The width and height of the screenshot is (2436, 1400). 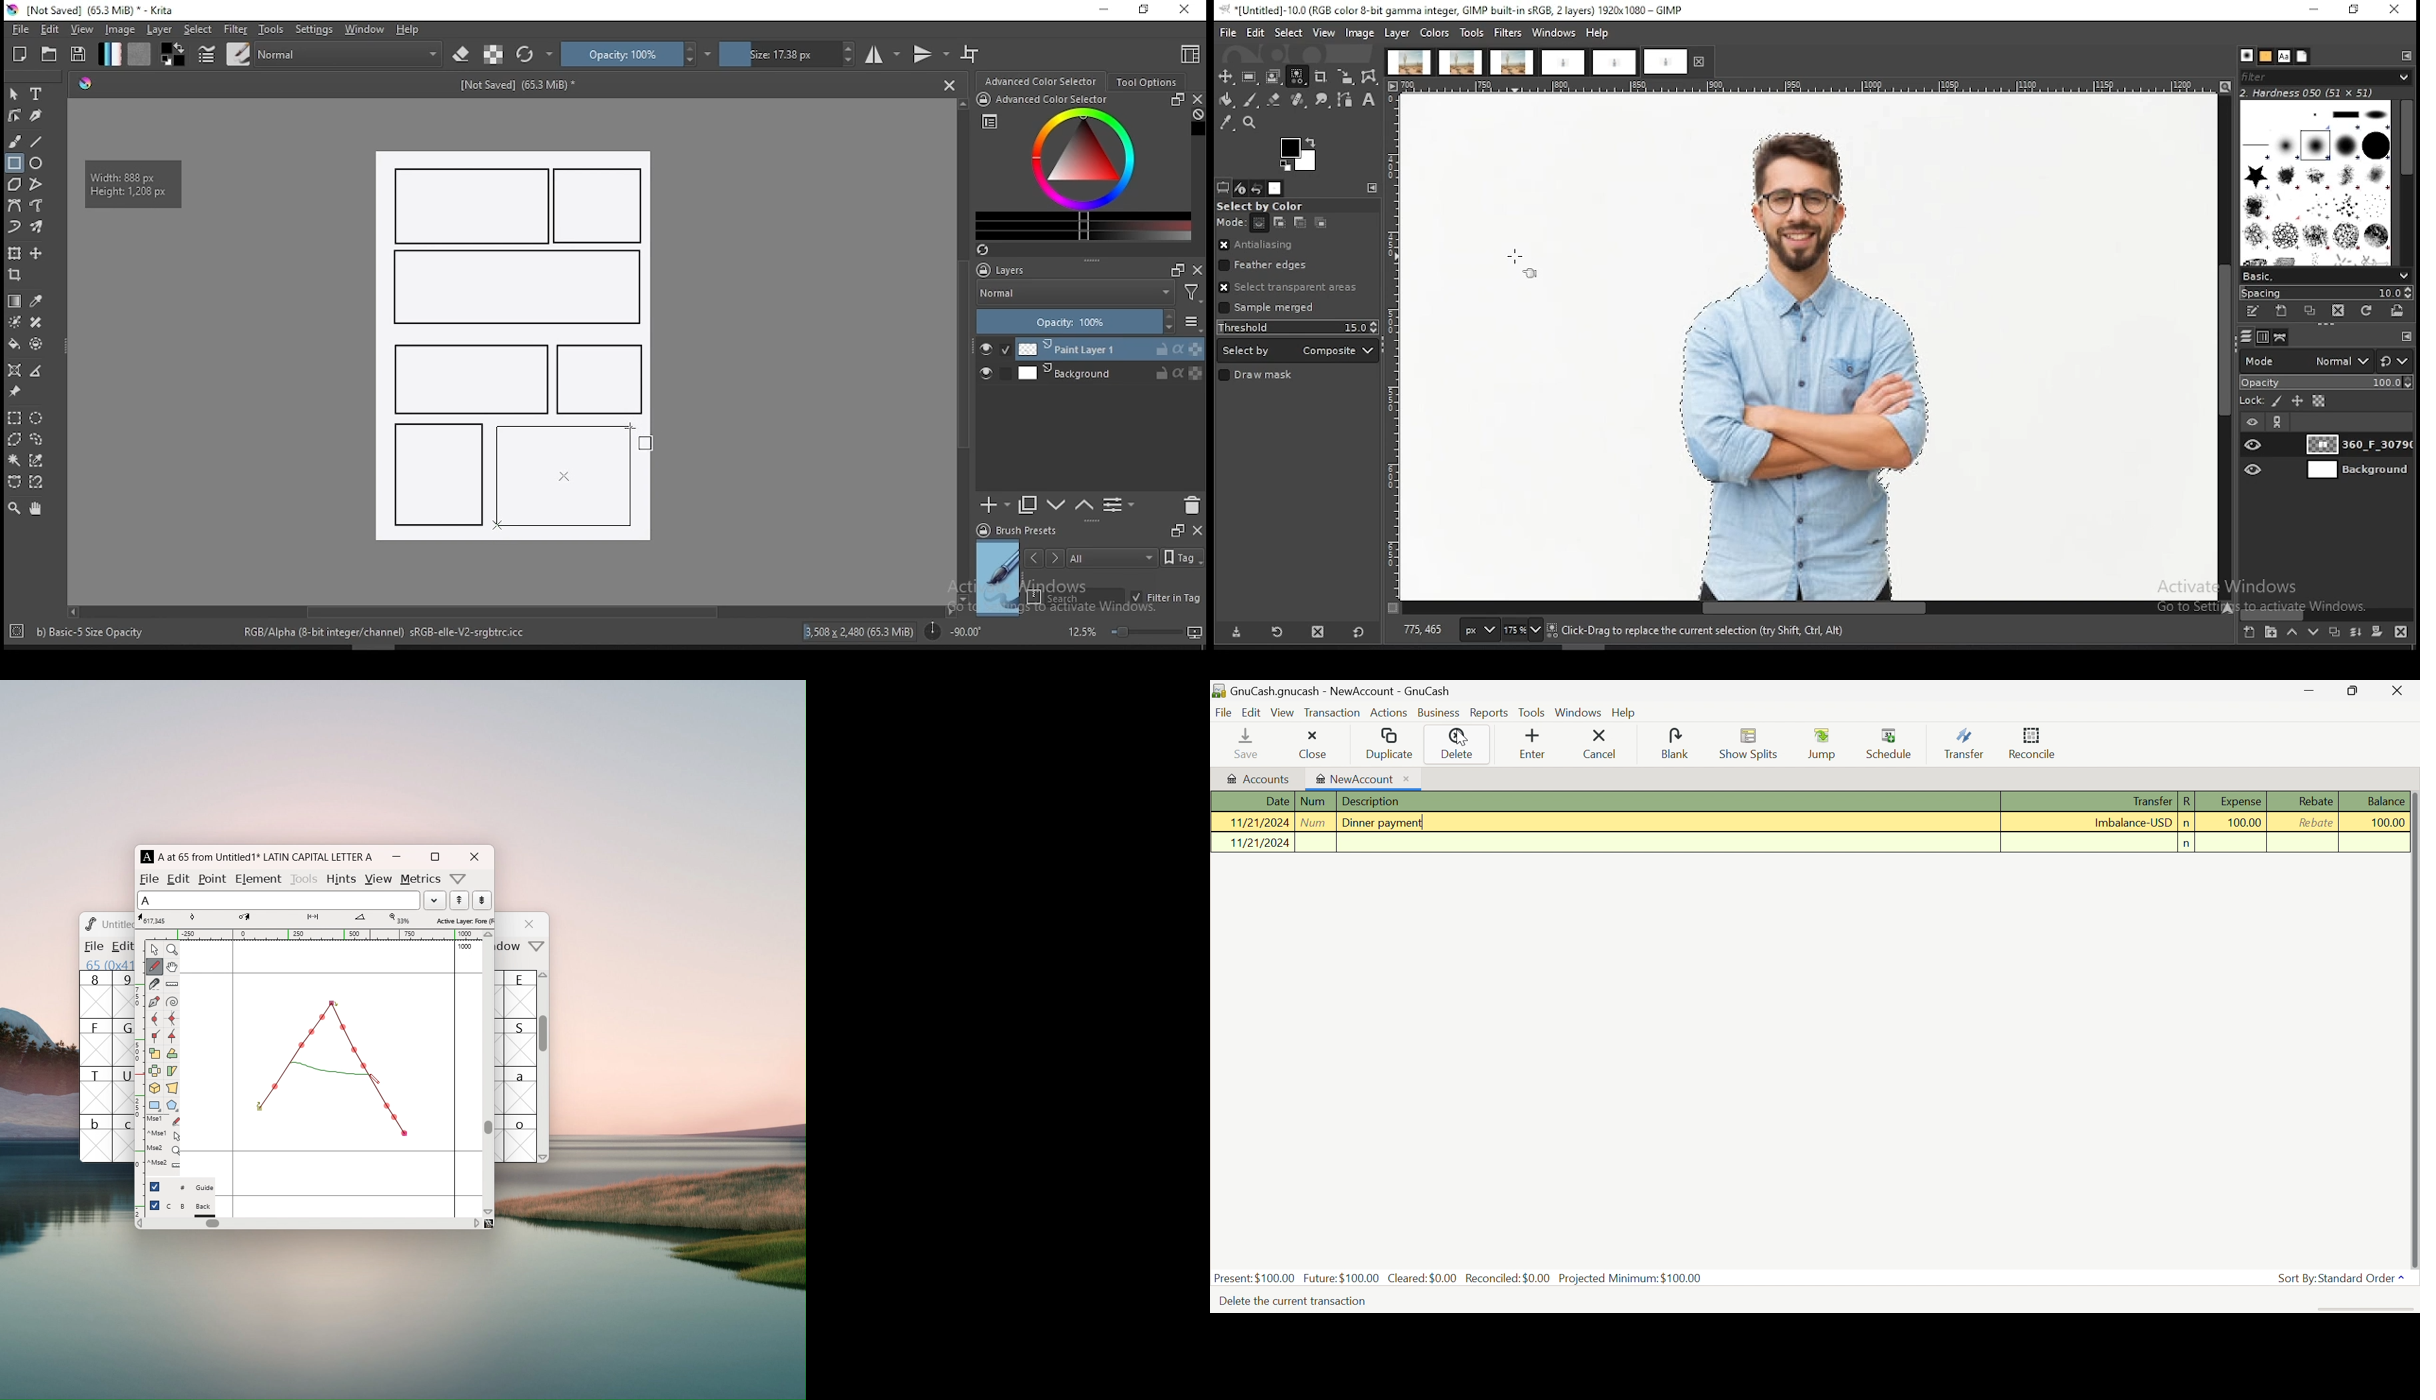 What do you see at coordinates (1028, 505) in the screenshot?
I see `duplicate layer` at bounding box center [1028, 505].